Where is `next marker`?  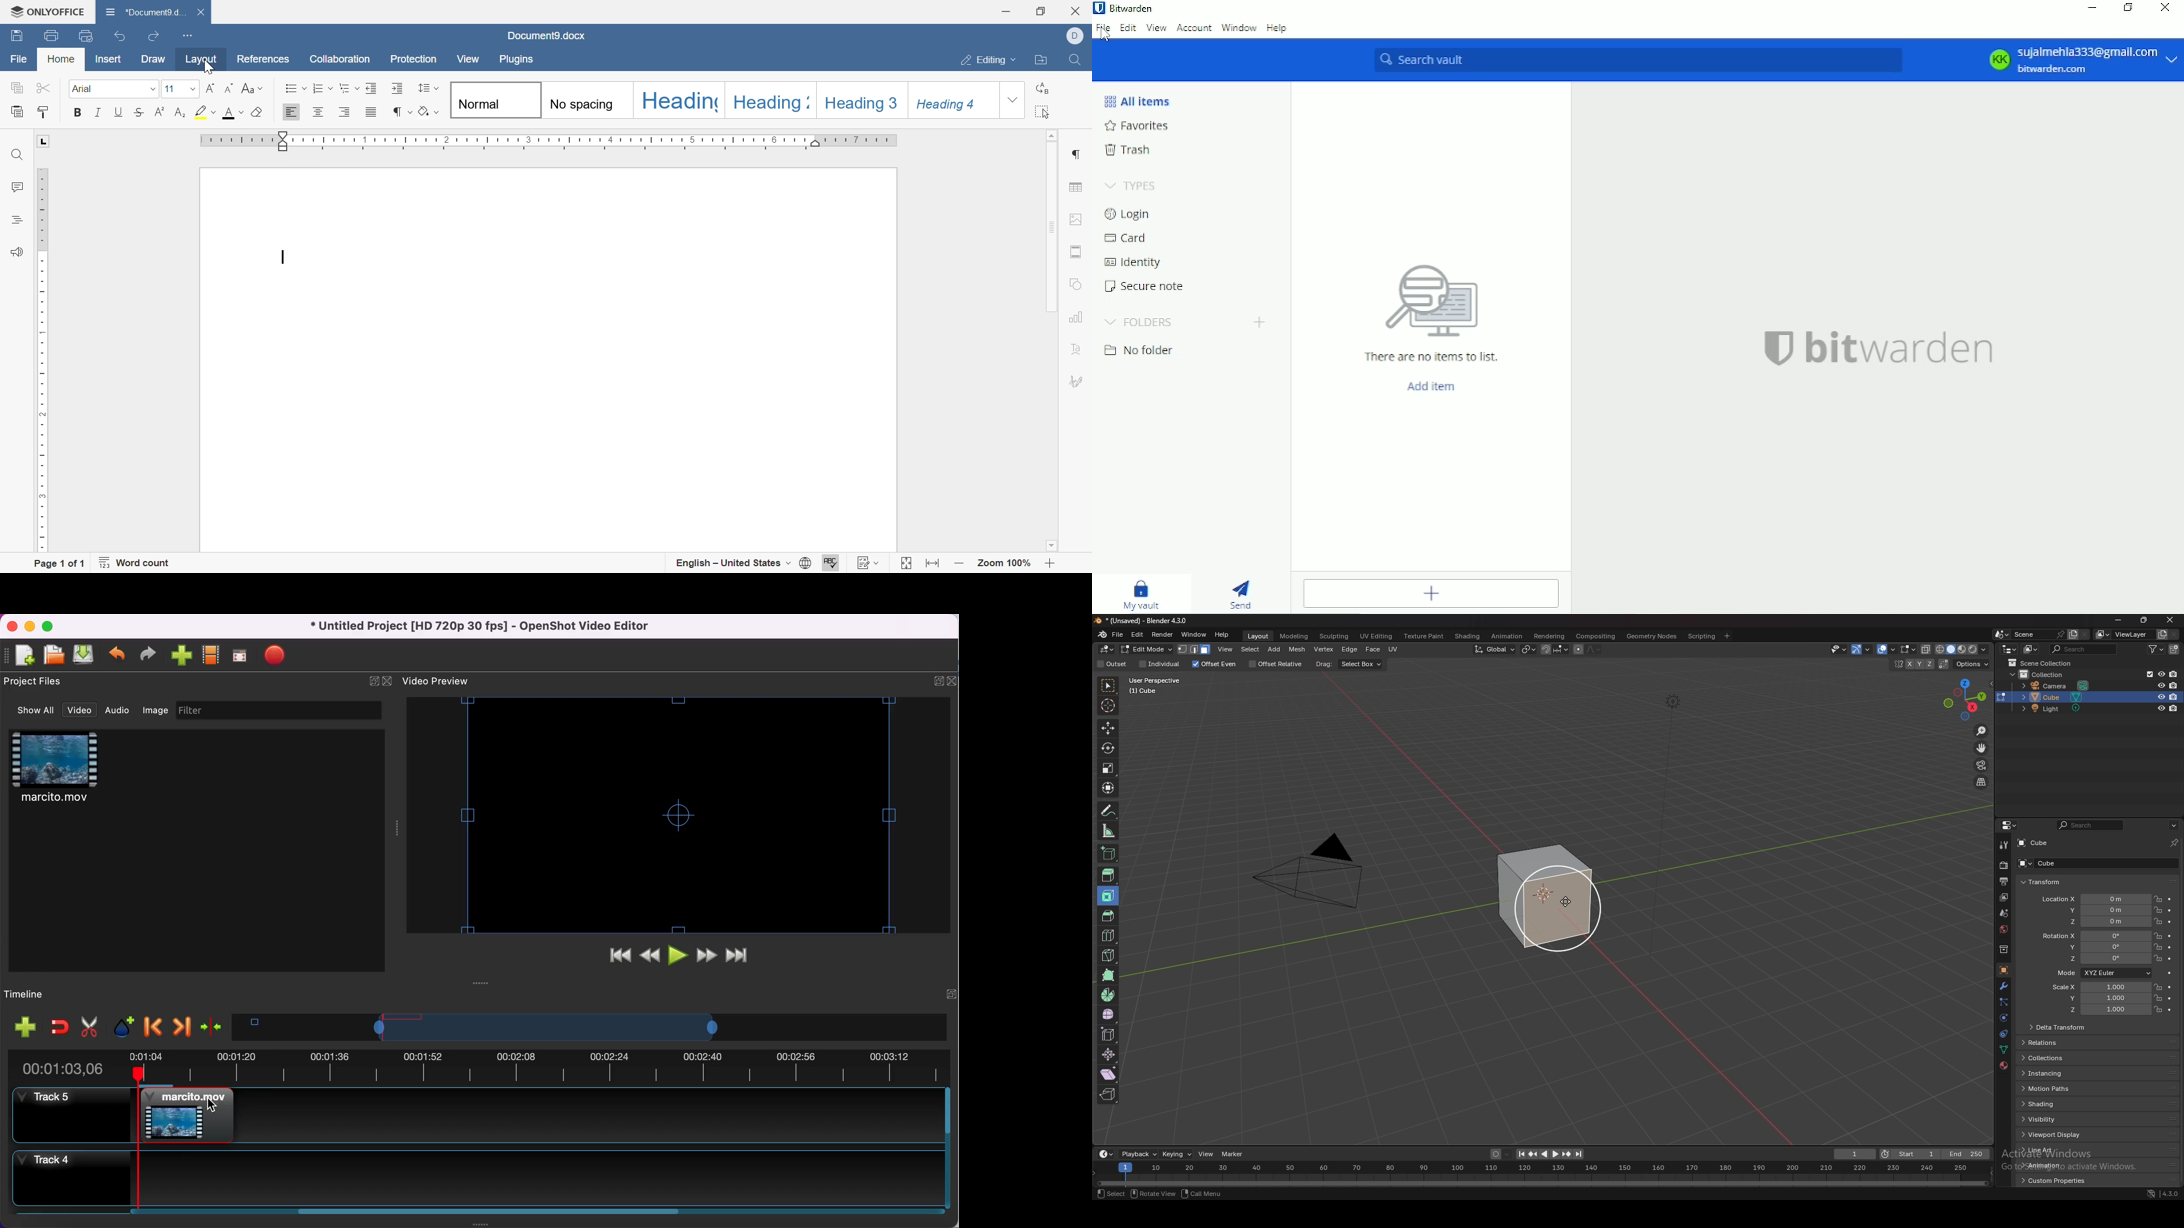
next marker is located at coordinates (181, 1027).